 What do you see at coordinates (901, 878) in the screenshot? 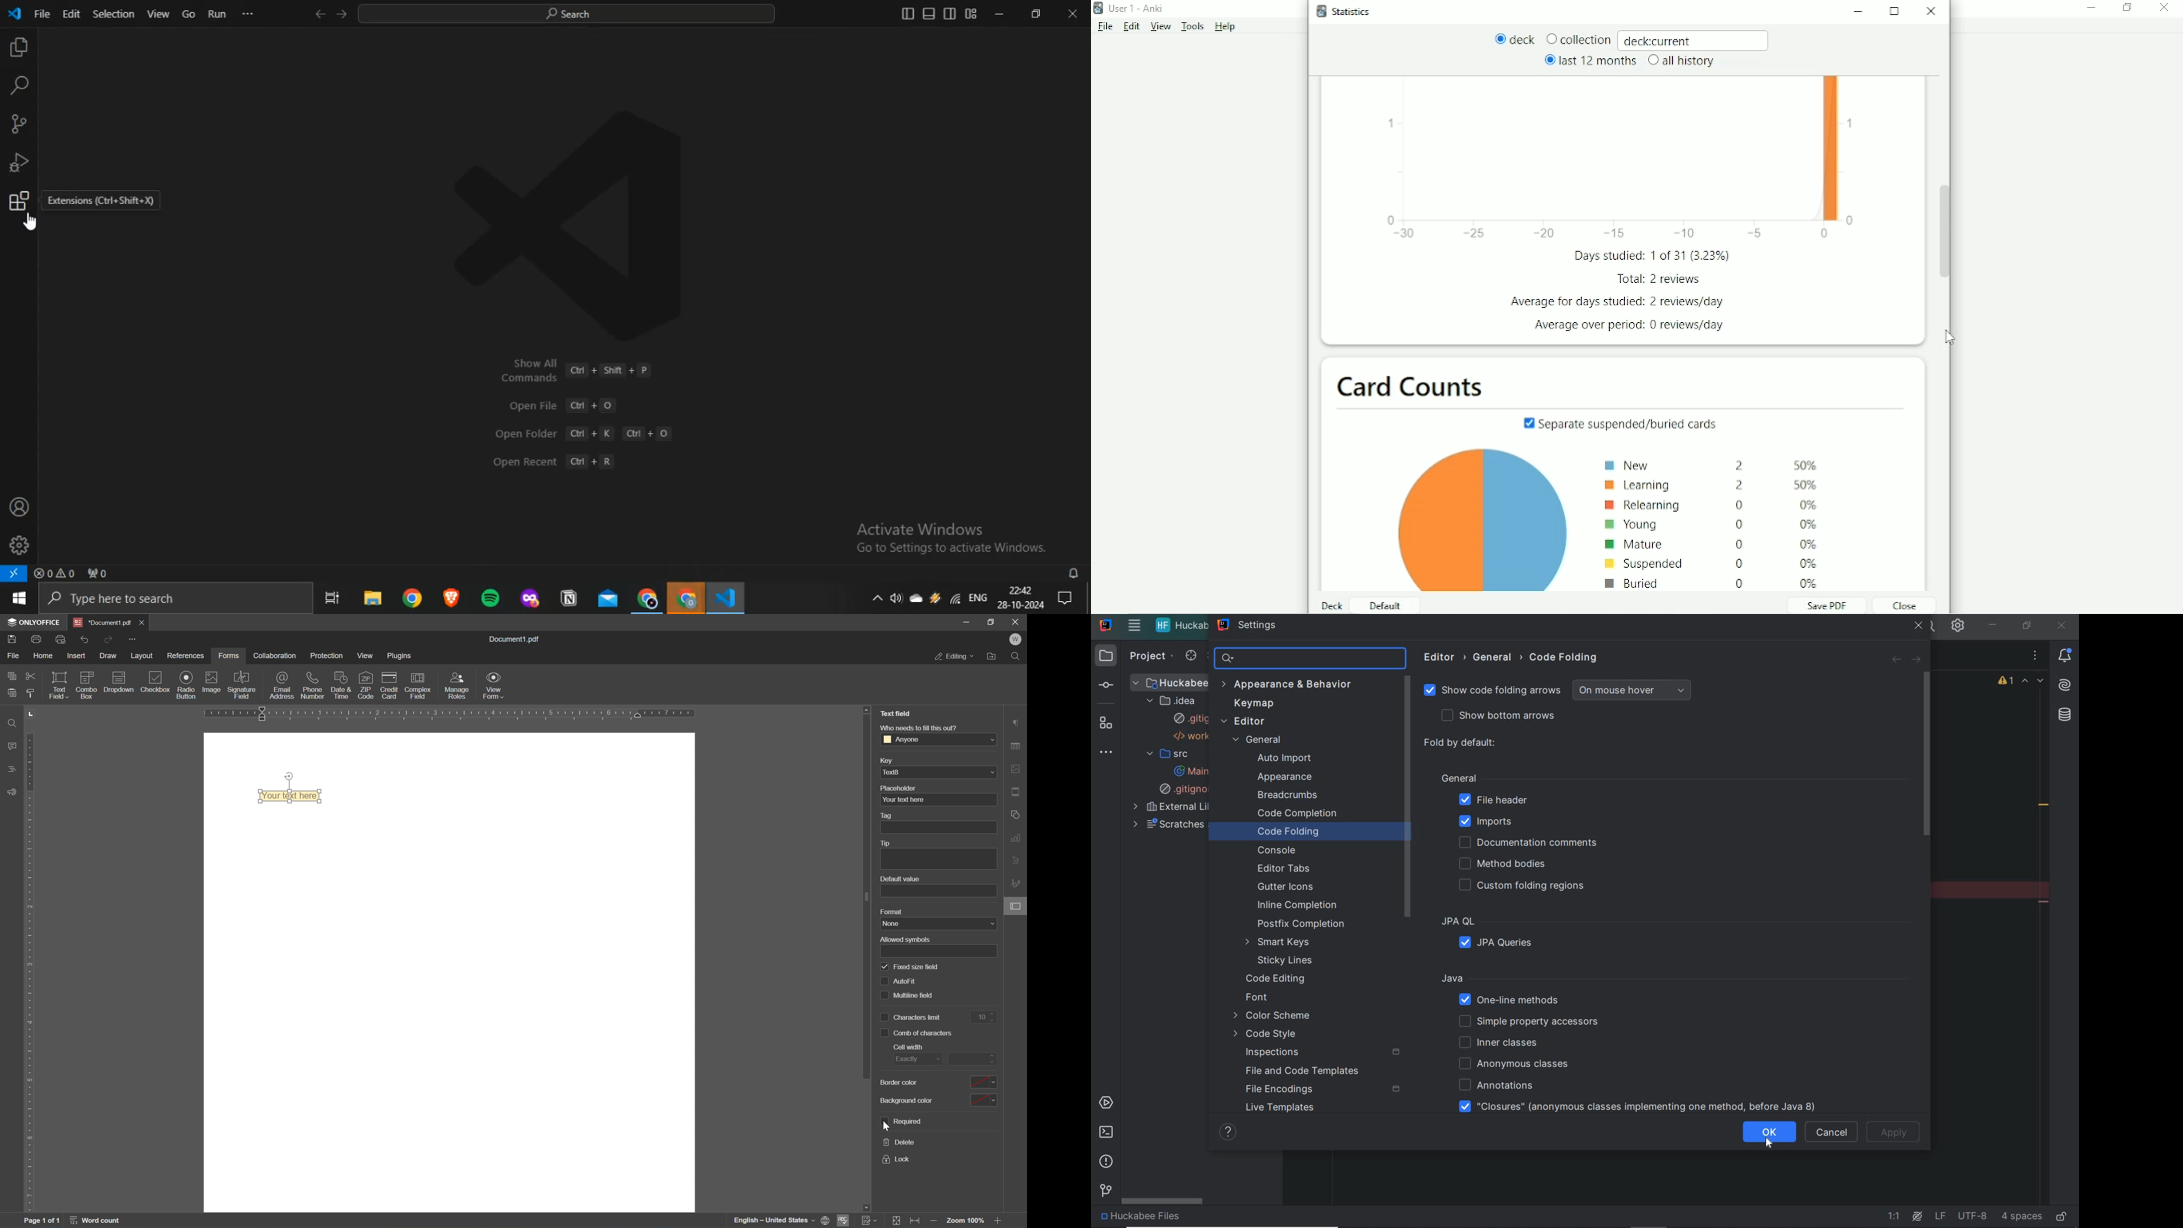
I see `default value` at bounding box center [901, 878].